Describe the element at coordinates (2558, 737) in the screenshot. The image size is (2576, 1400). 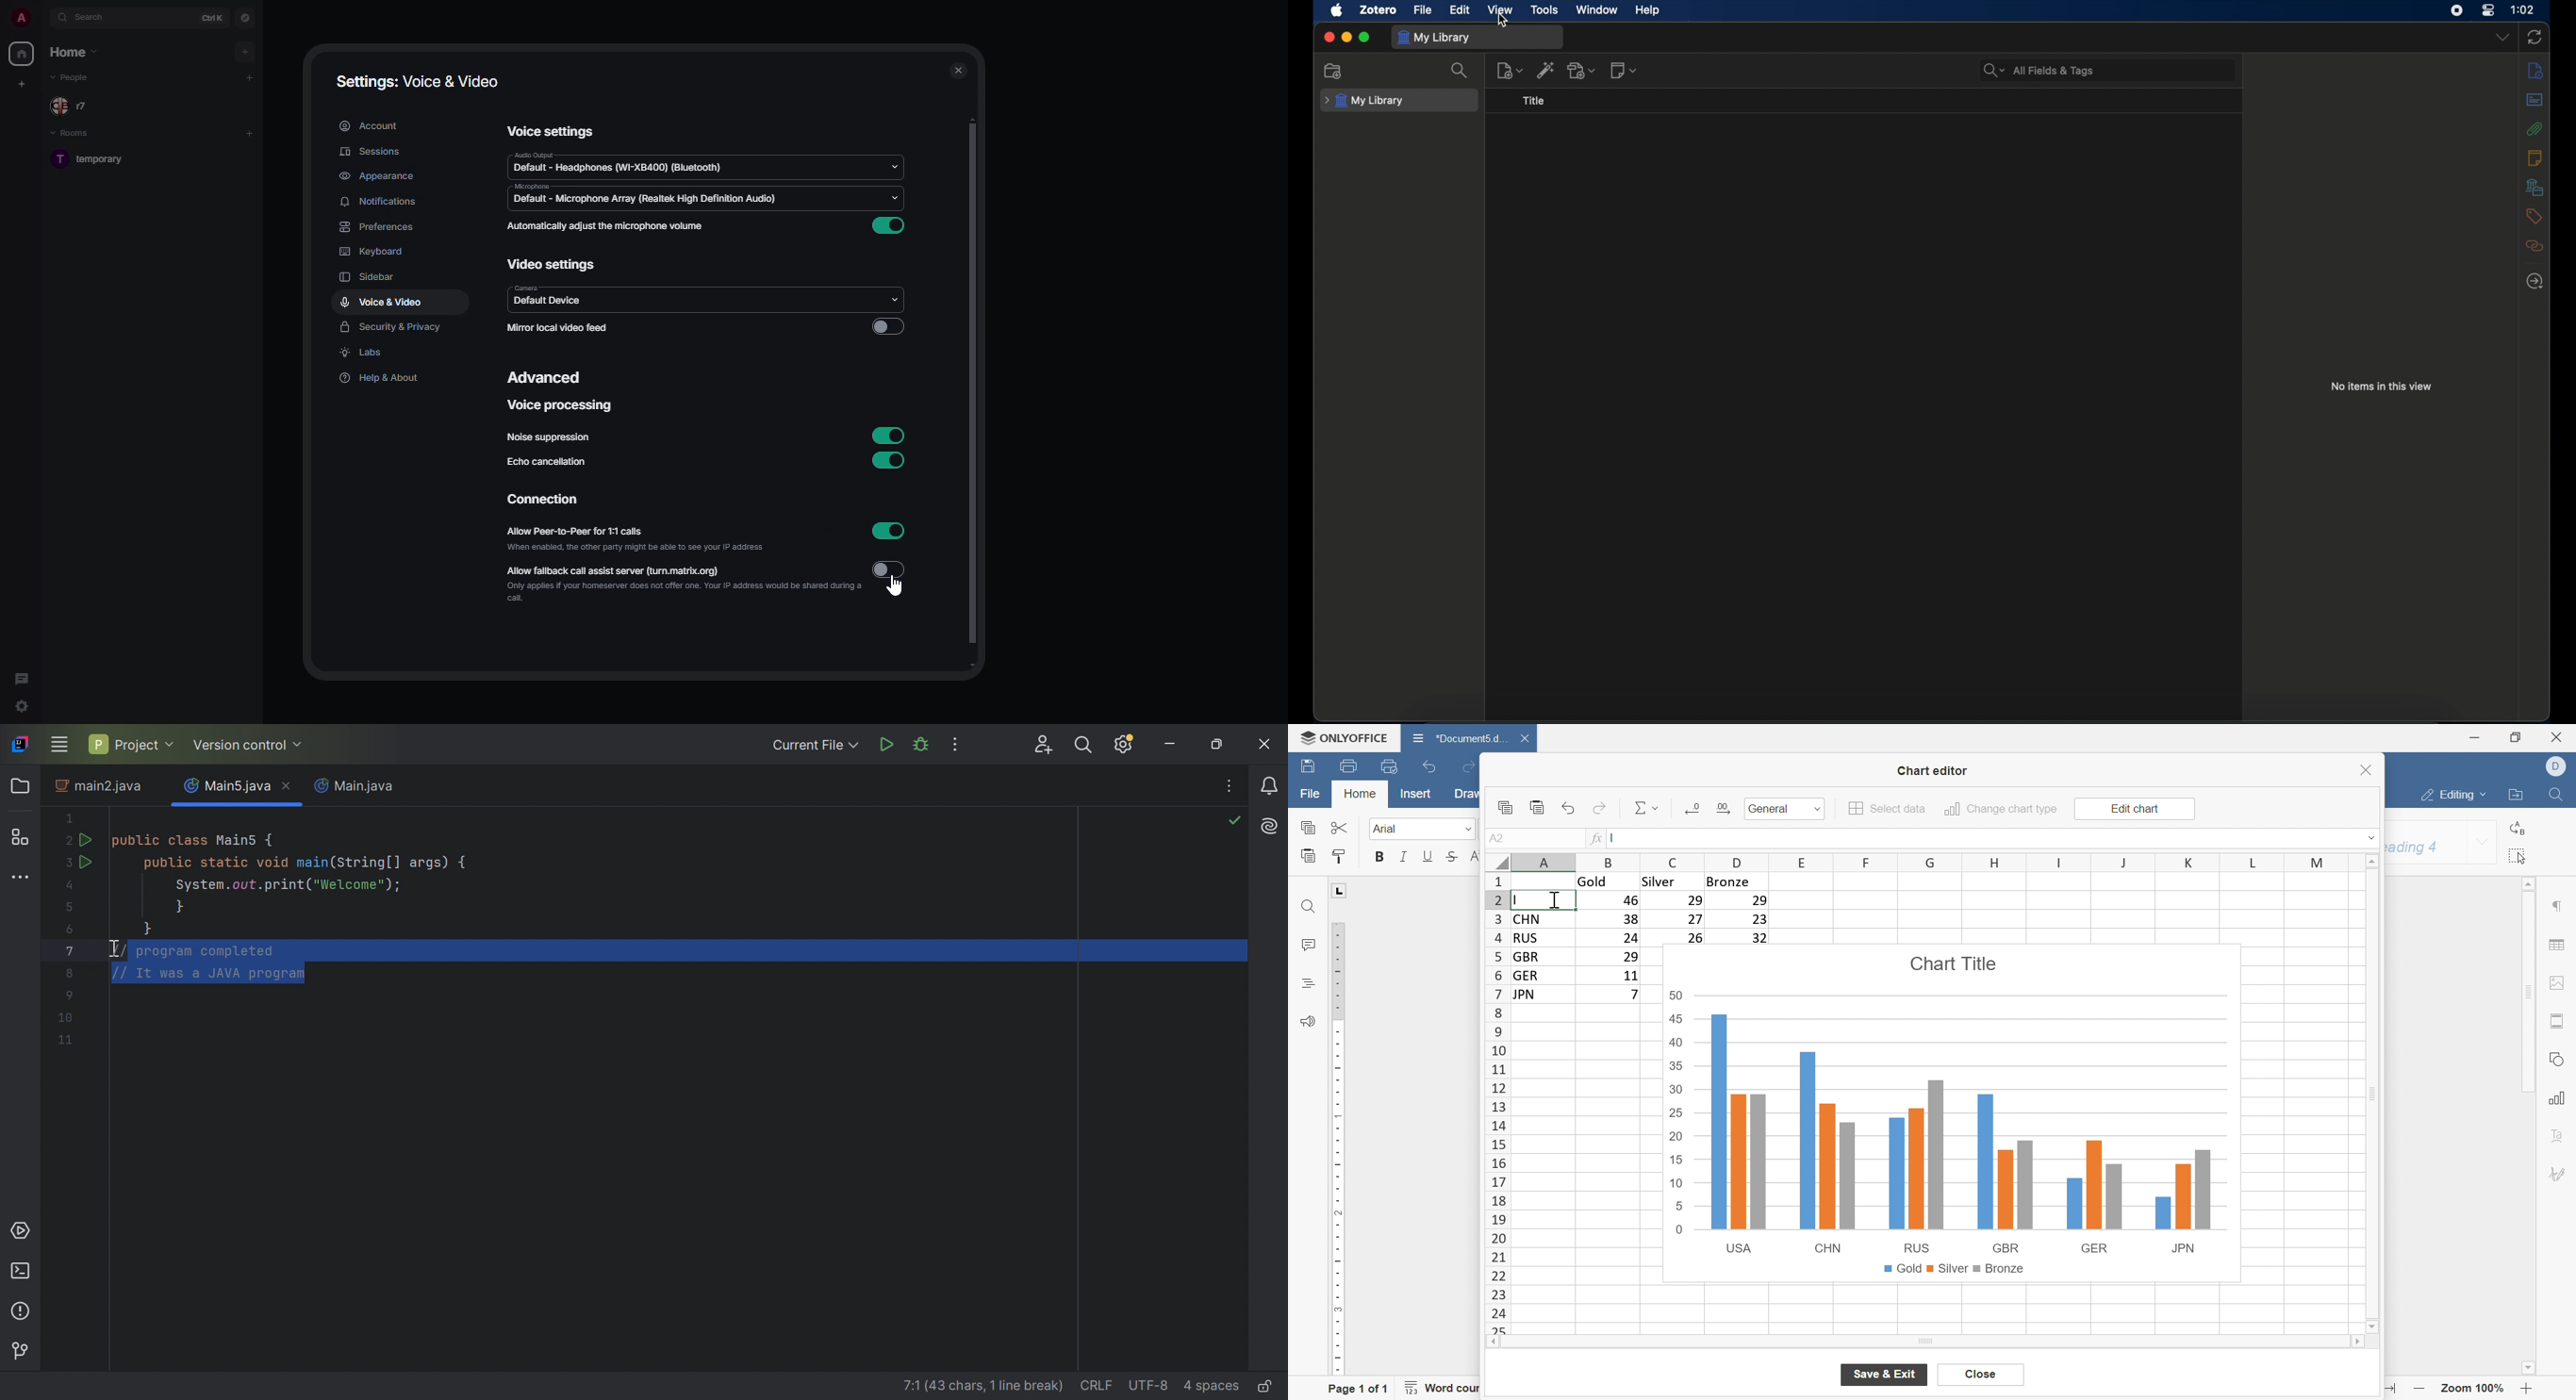
I see `close` at that location.